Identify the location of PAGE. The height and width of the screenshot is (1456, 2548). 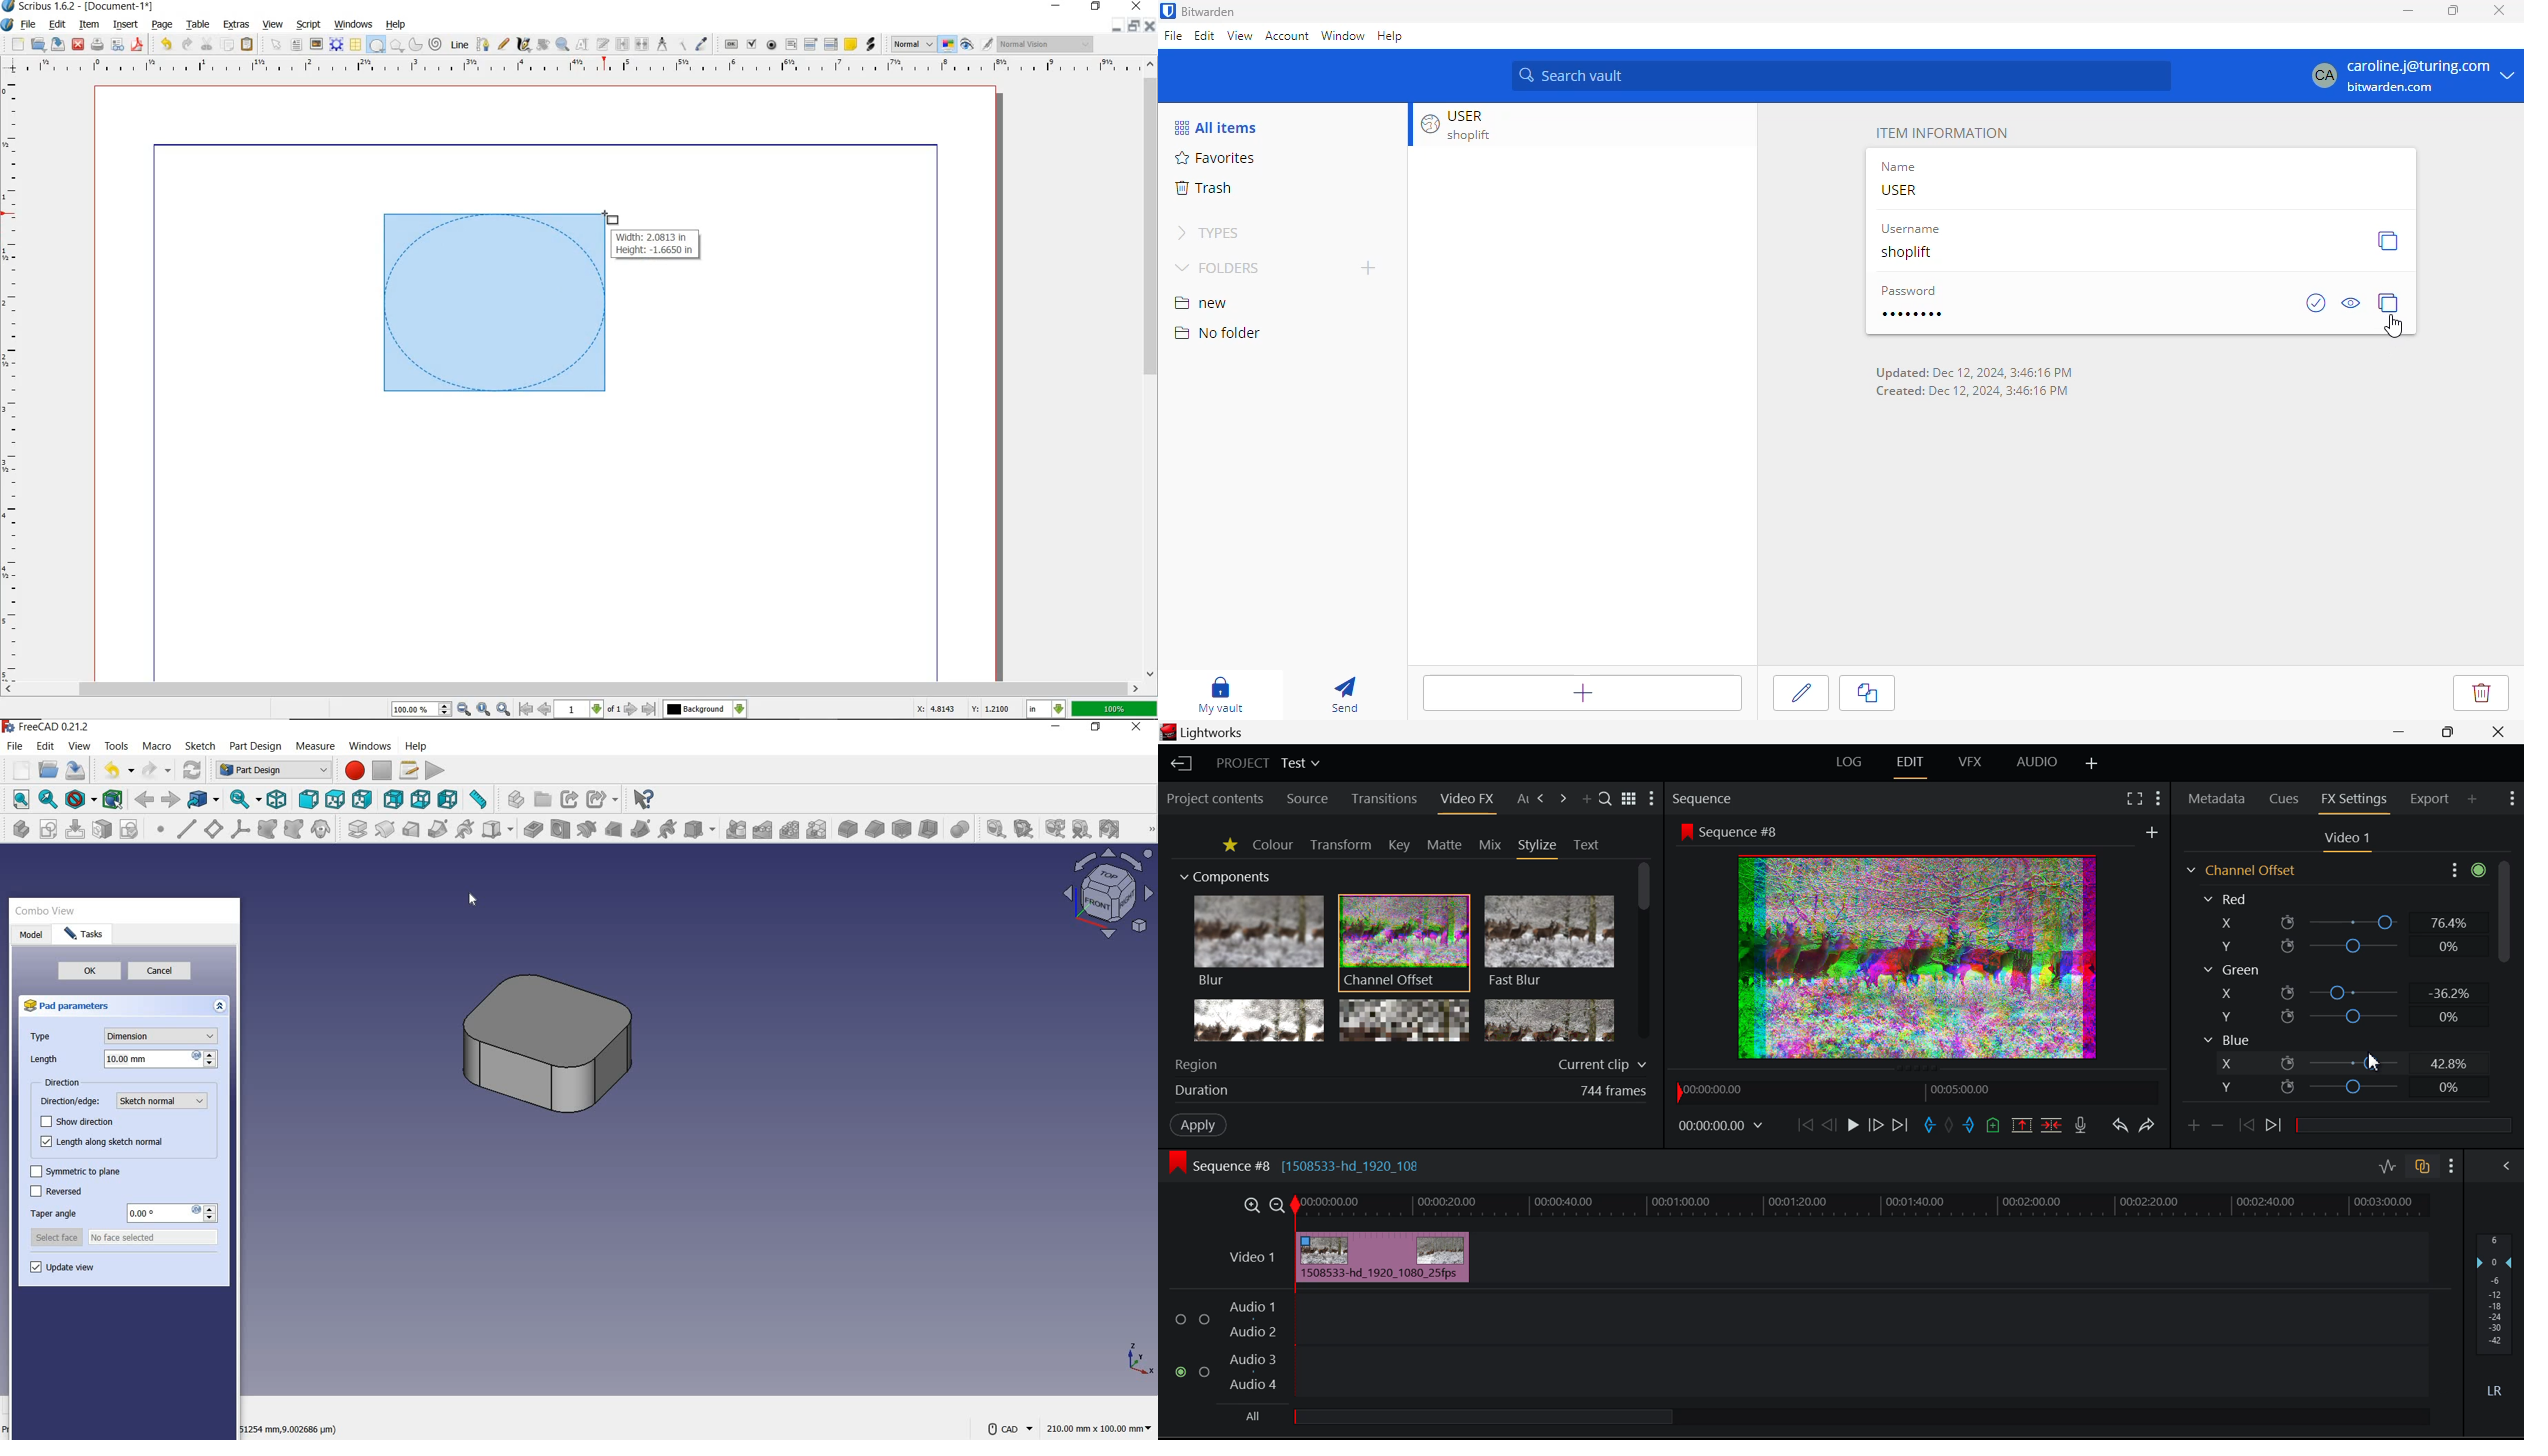
(160, 26).